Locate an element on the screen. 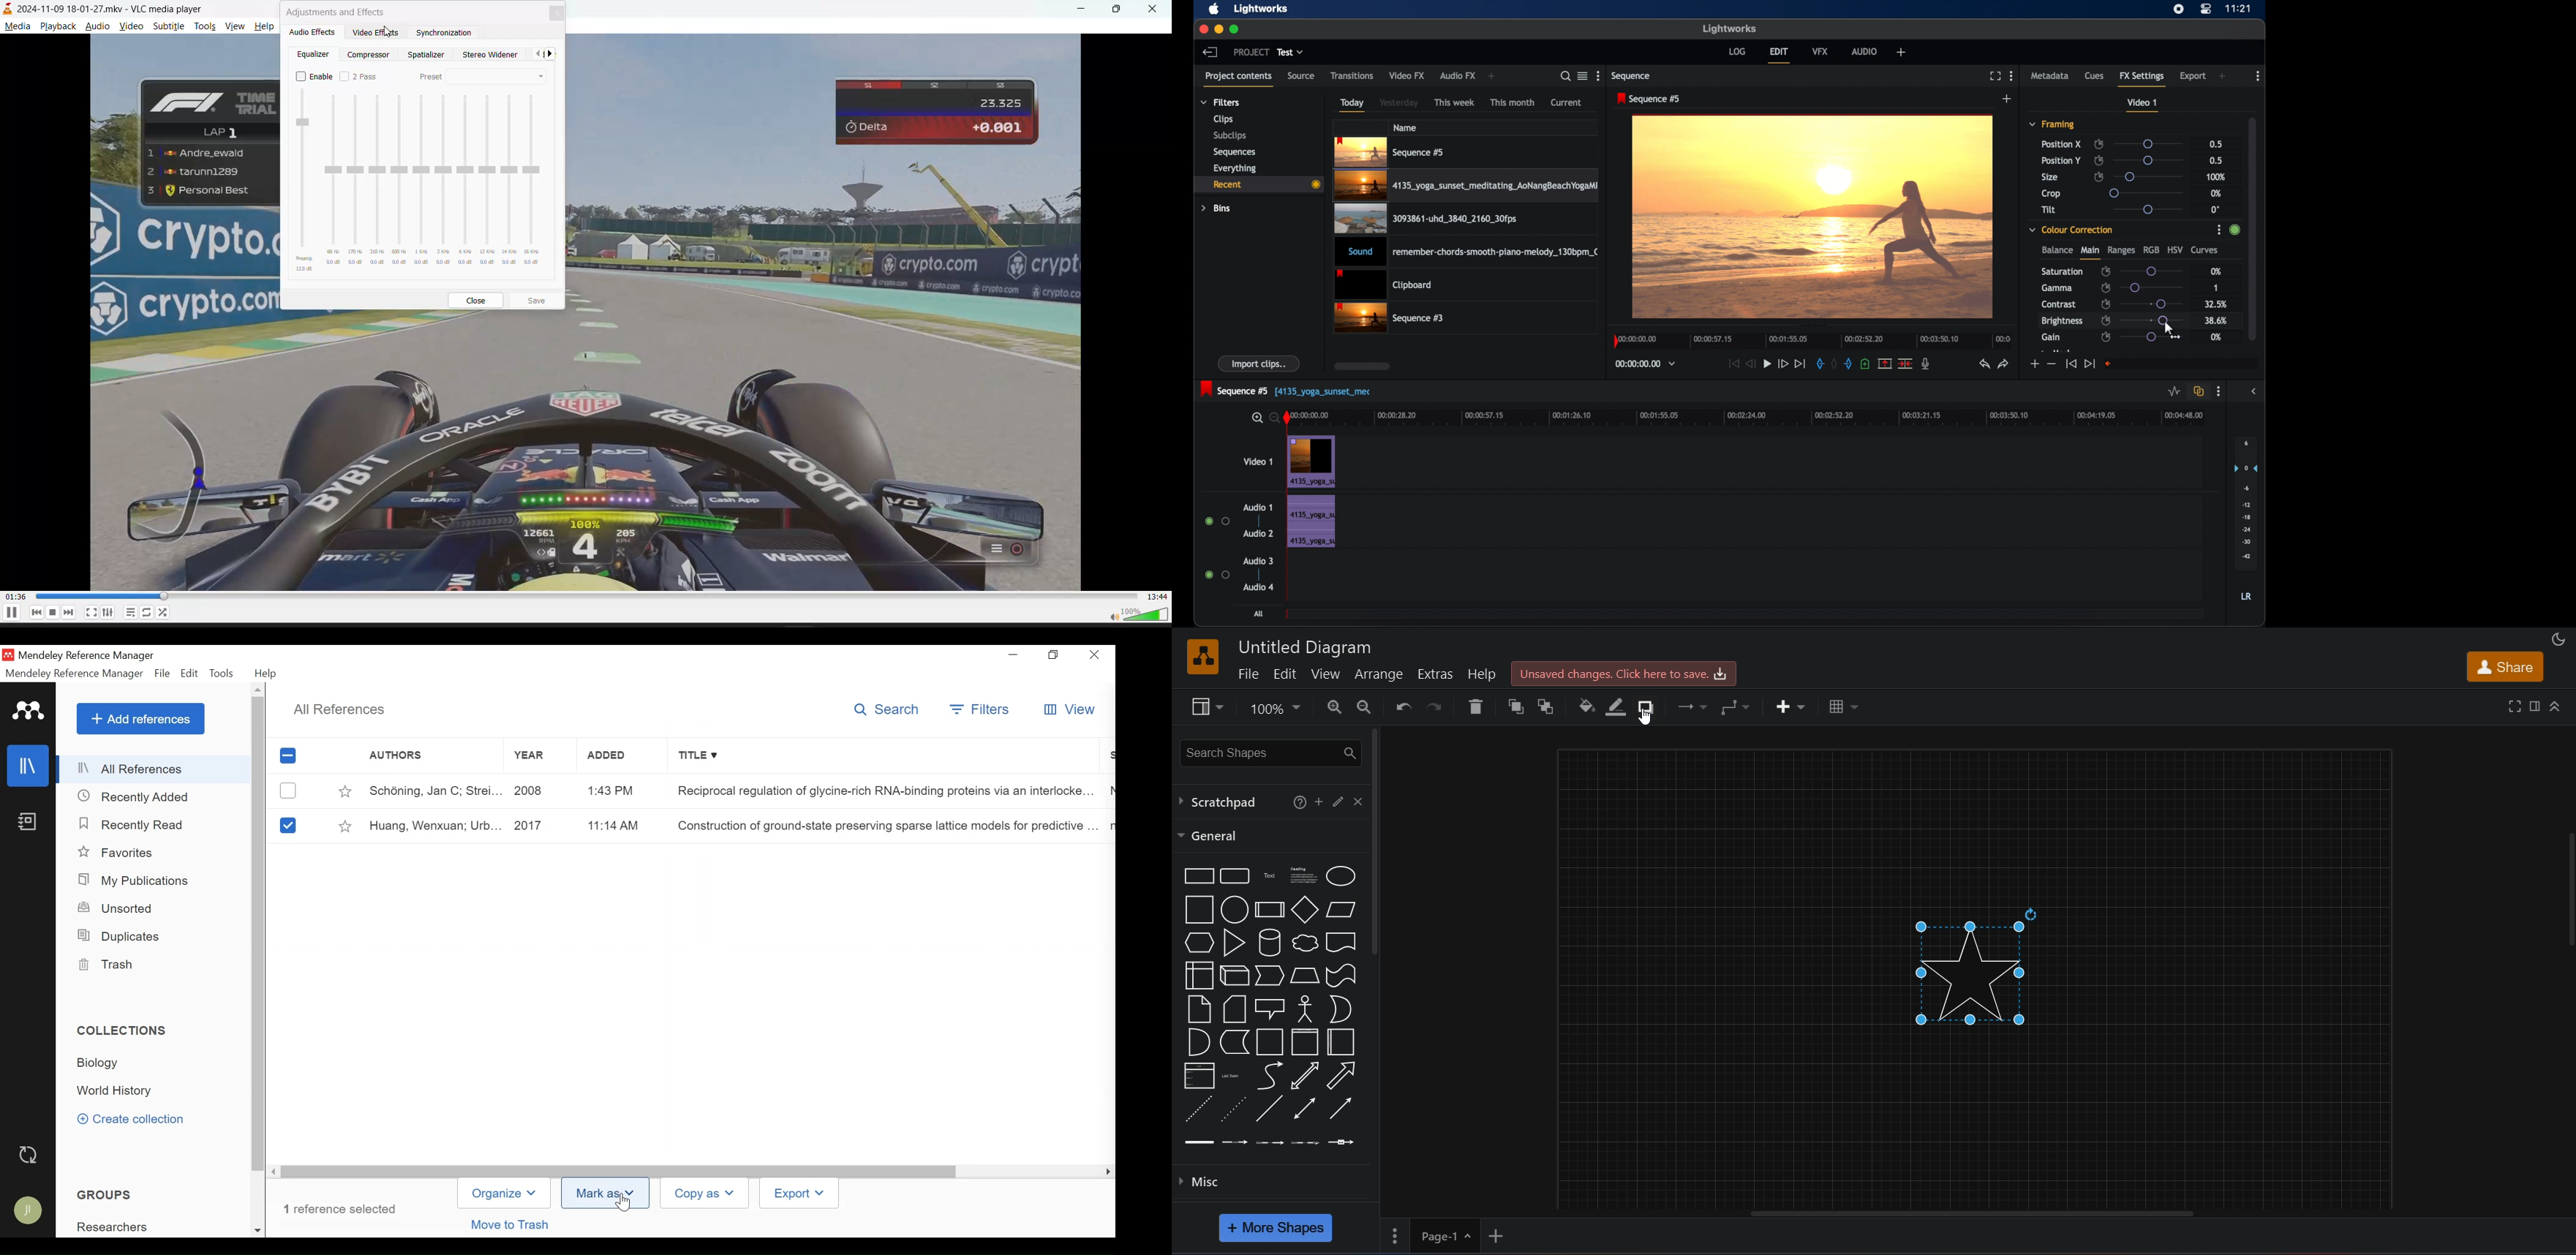  gamma is located at coordinates (2057, 288).